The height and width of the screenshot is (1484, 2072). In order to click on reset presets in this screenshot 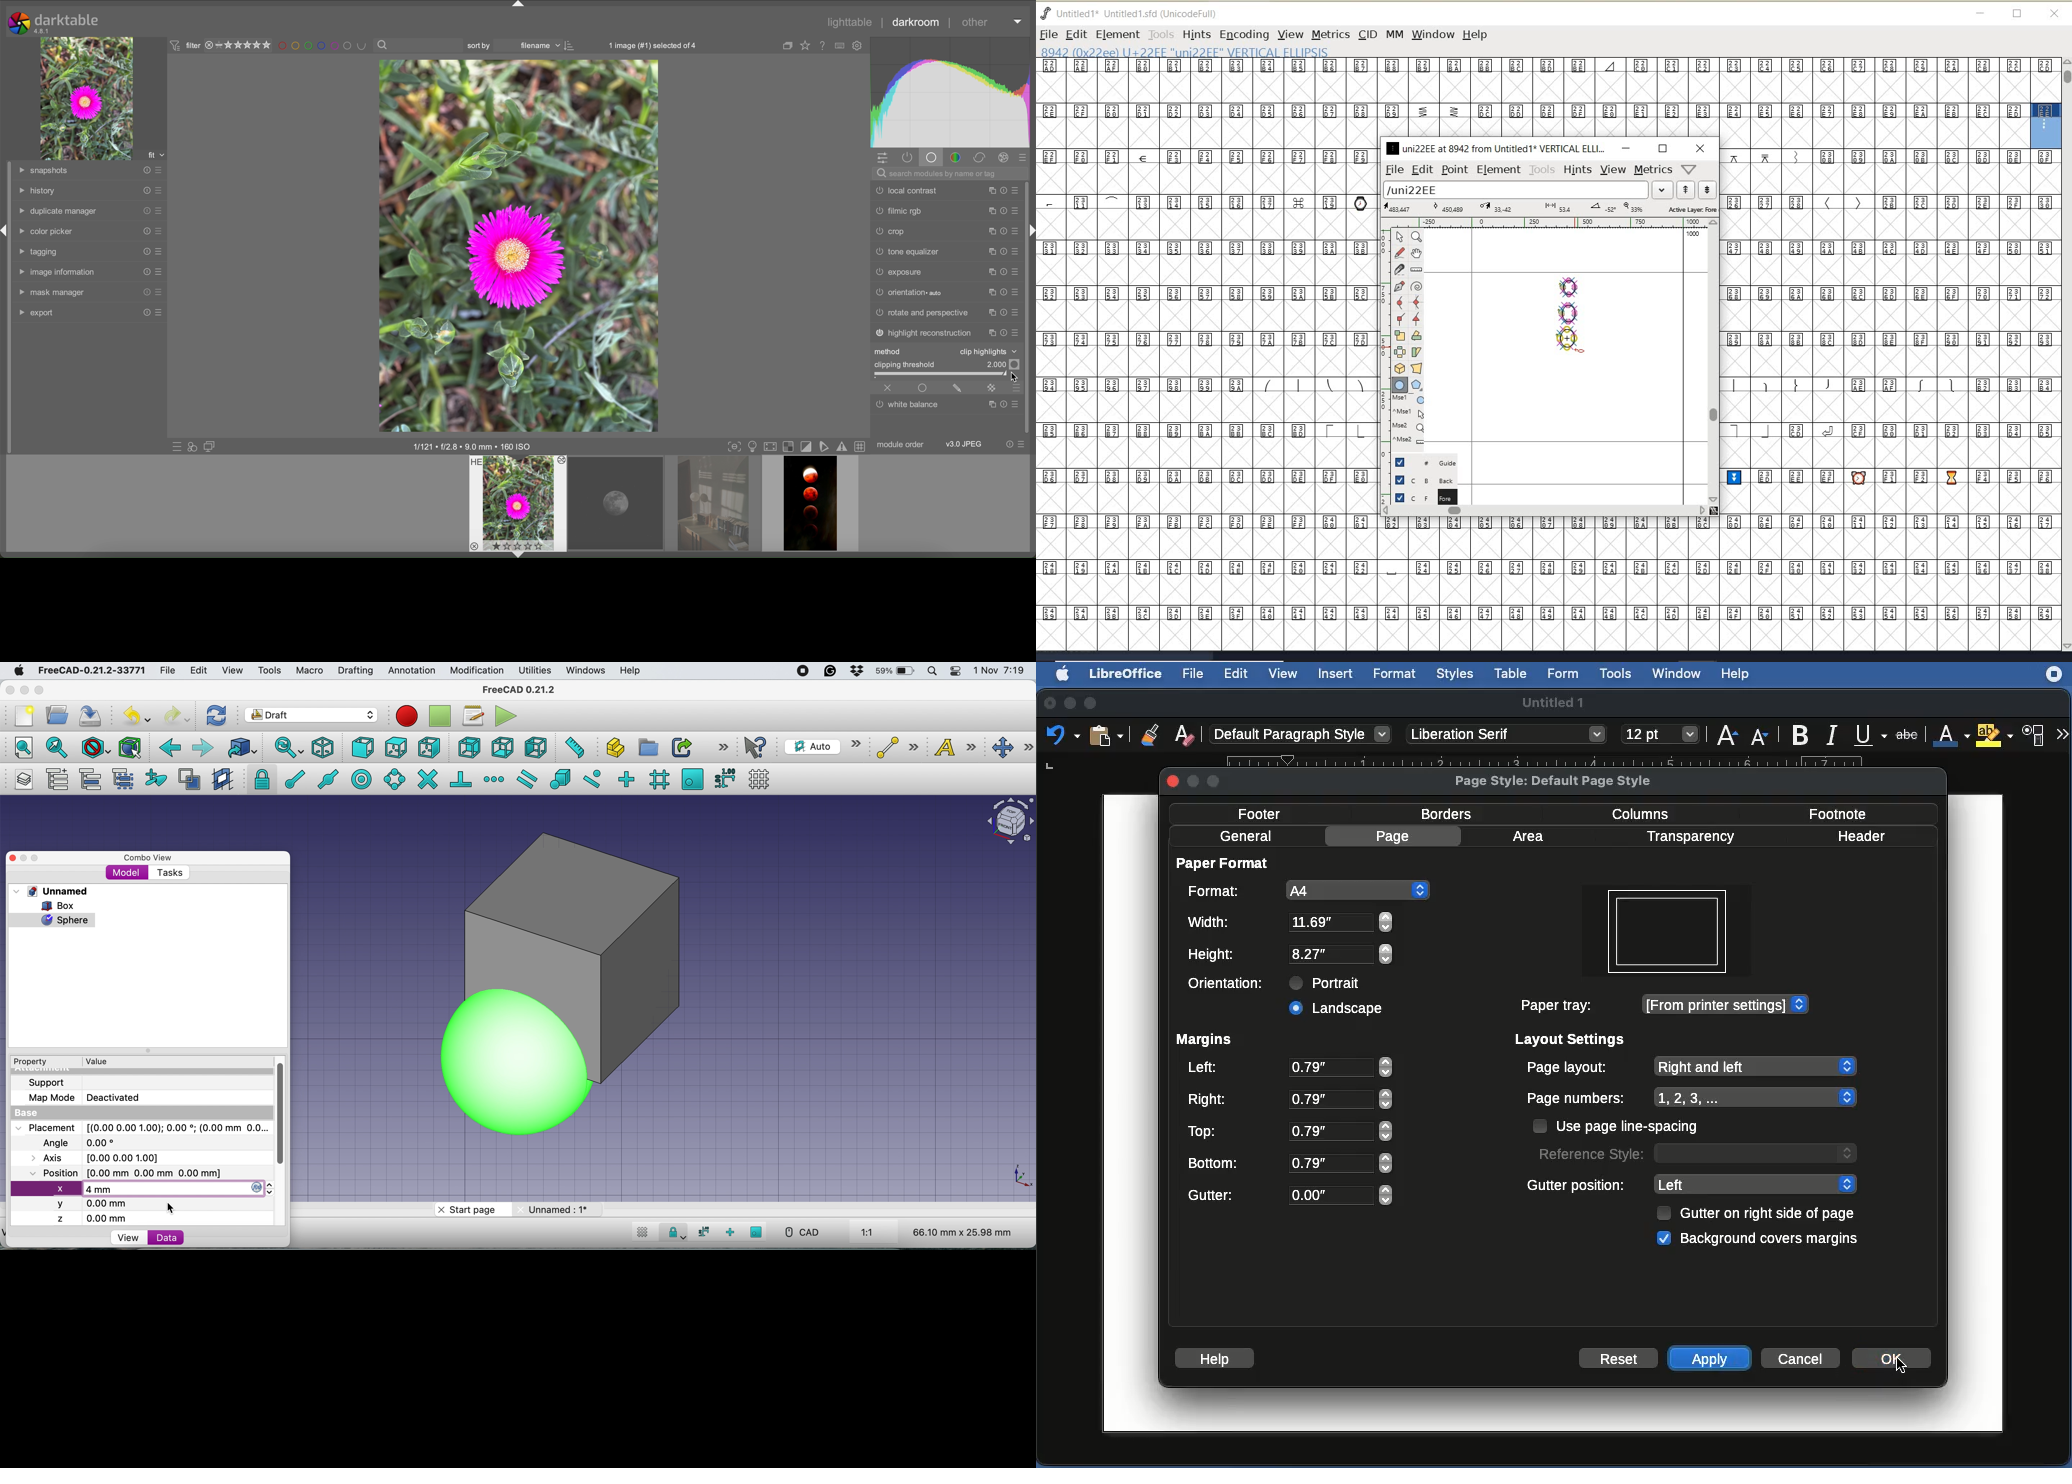, I will do `click(145, 210)`.